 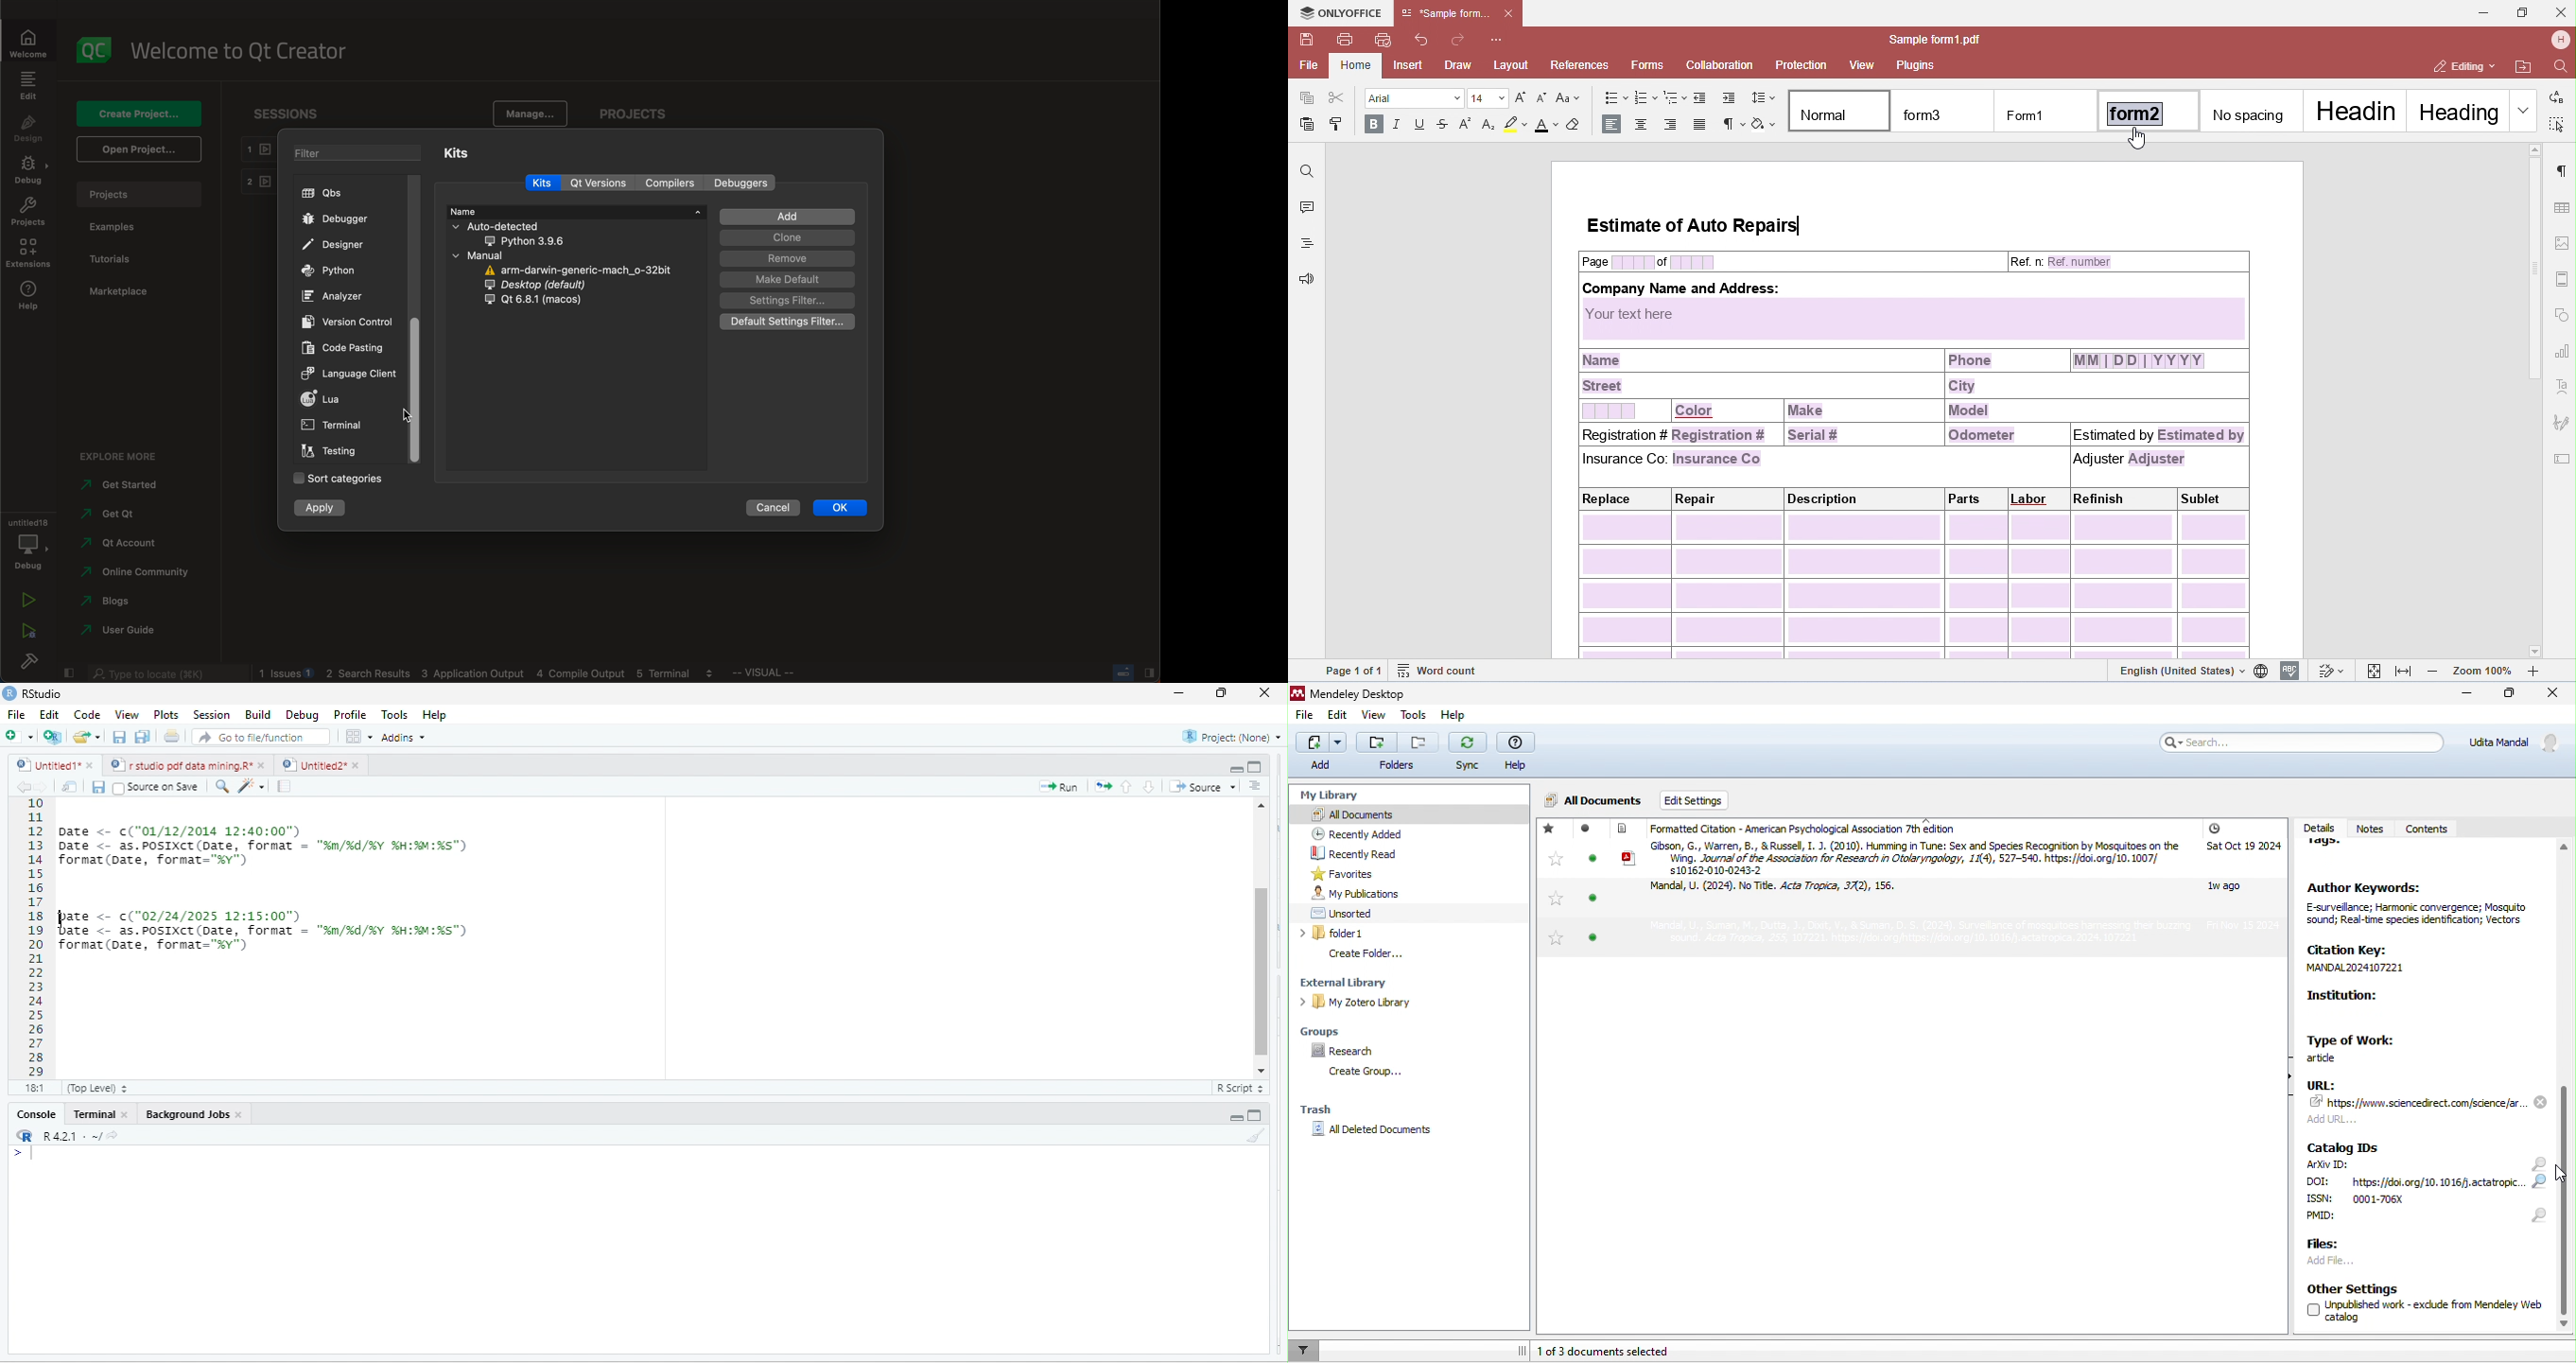 I want to click on Source , so click(x=1204, y=787).